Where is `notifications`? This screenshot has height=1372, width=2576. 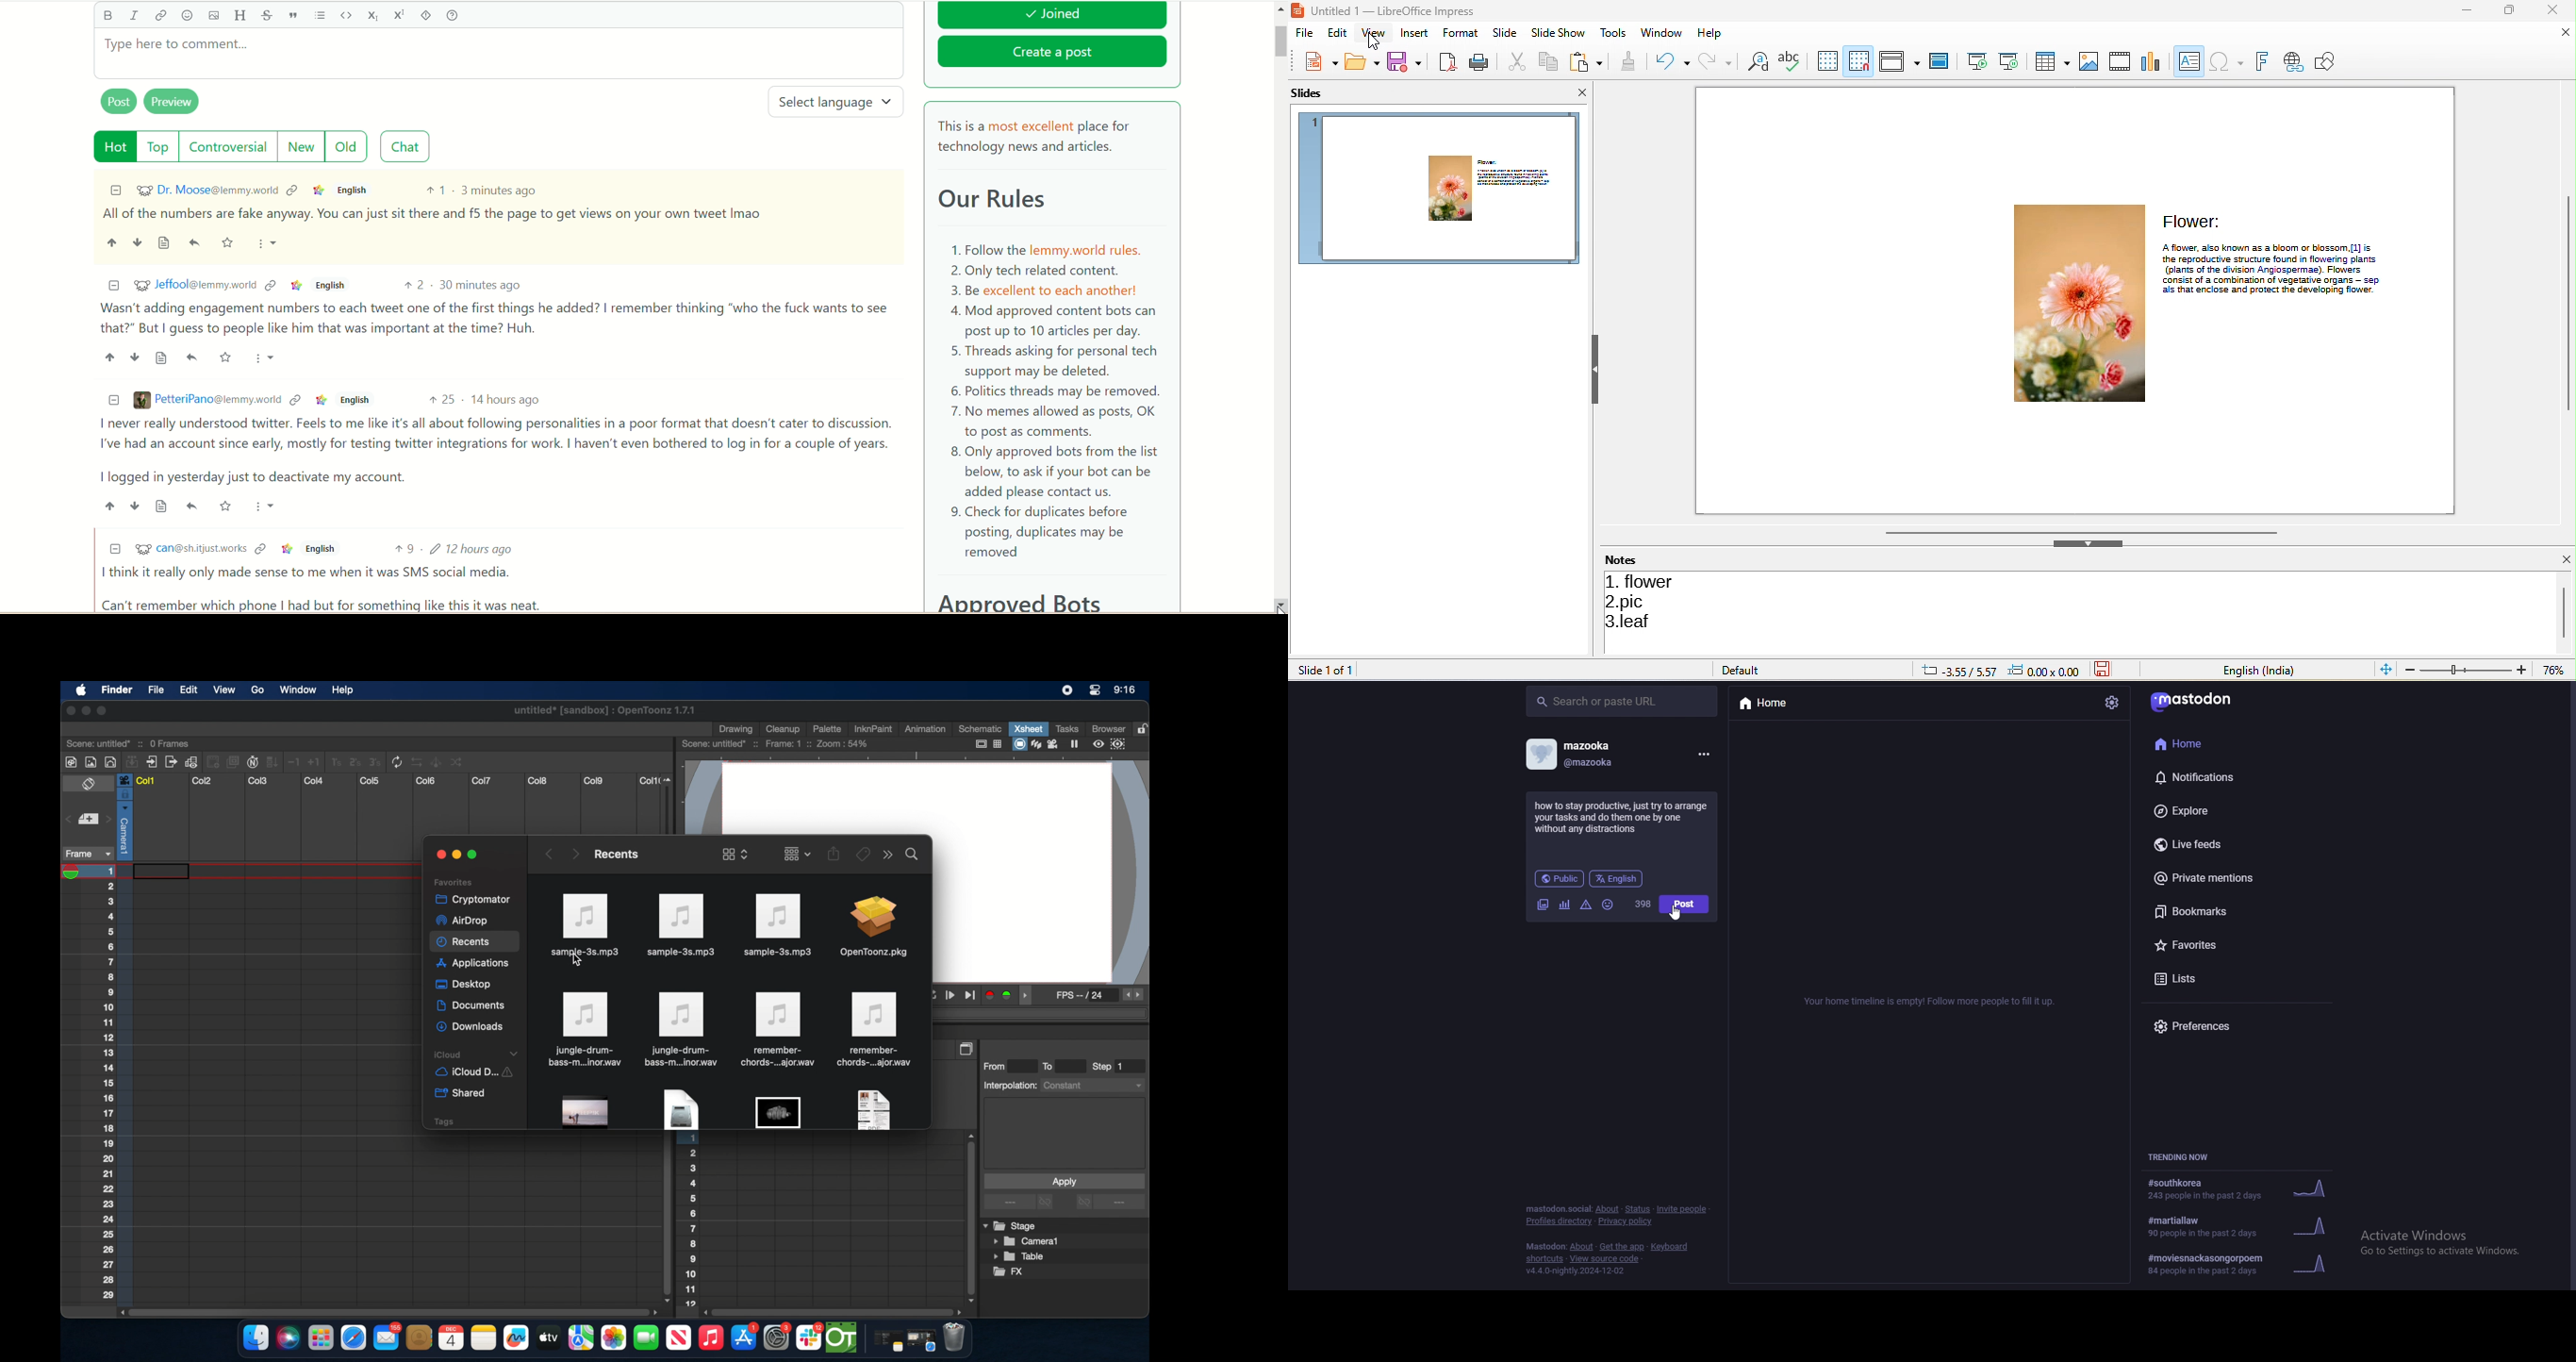 notifications is located at coordinates (2214, 778).